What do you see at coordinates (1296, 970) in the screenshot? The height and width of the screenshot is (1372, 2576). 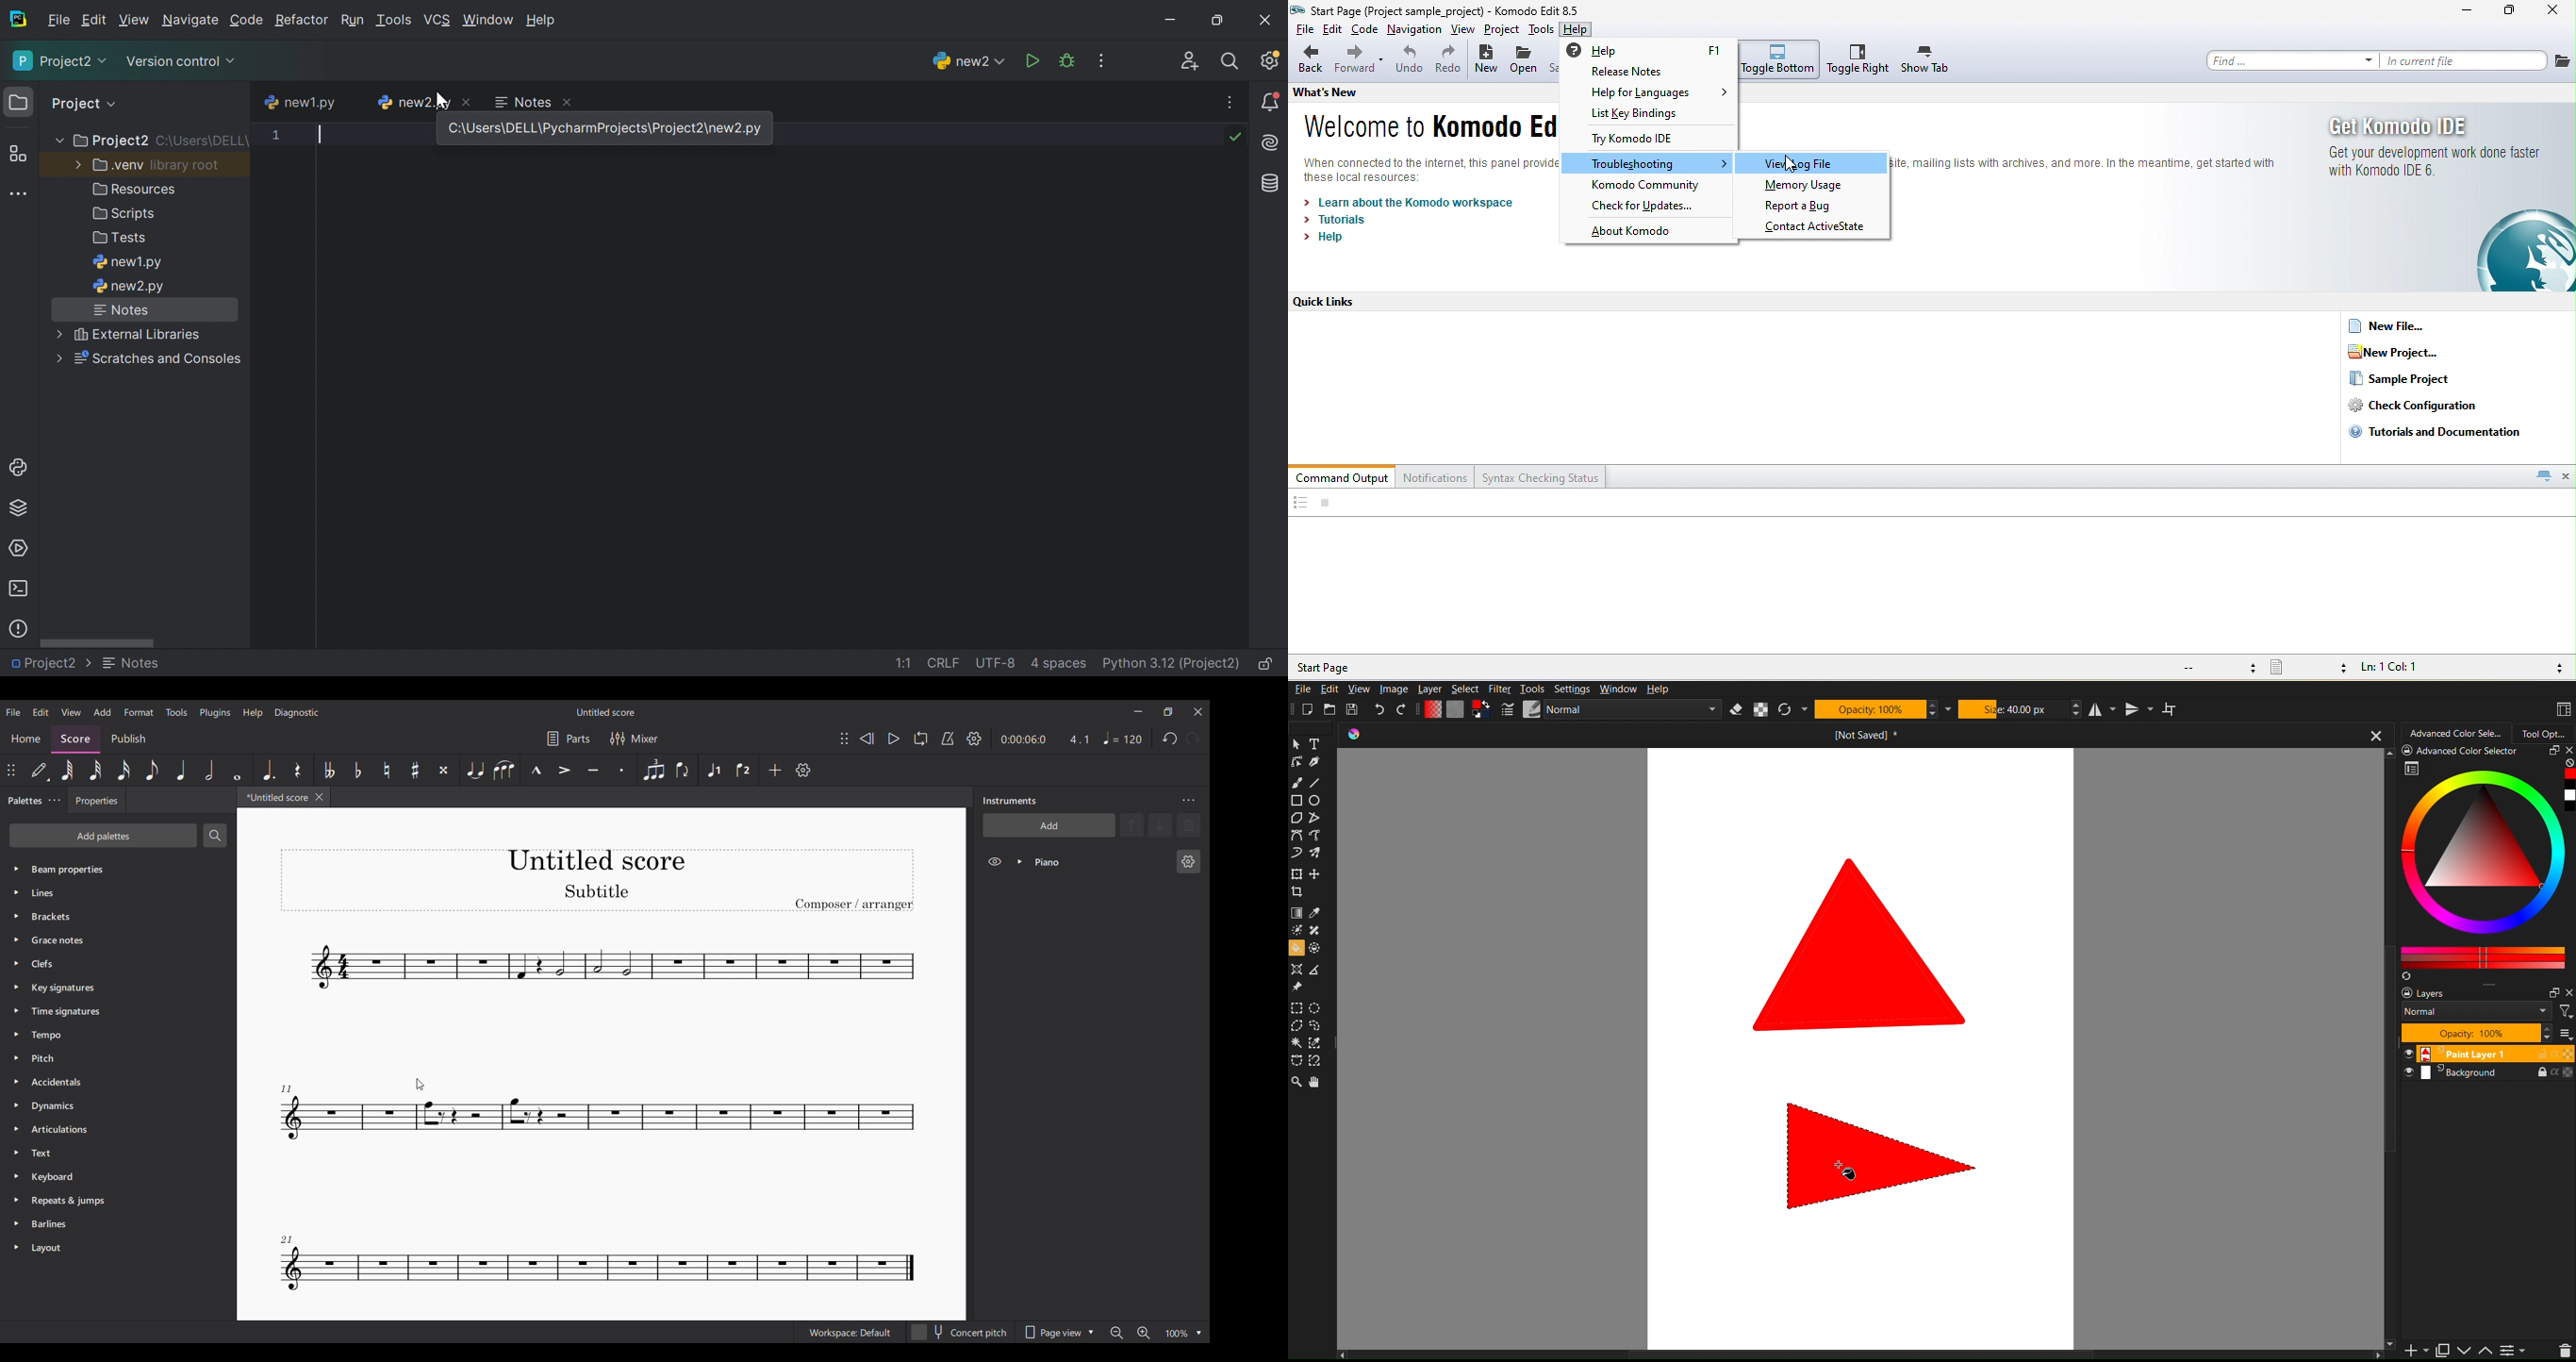 I see `Shapper` at bounding box center [1296, 970].